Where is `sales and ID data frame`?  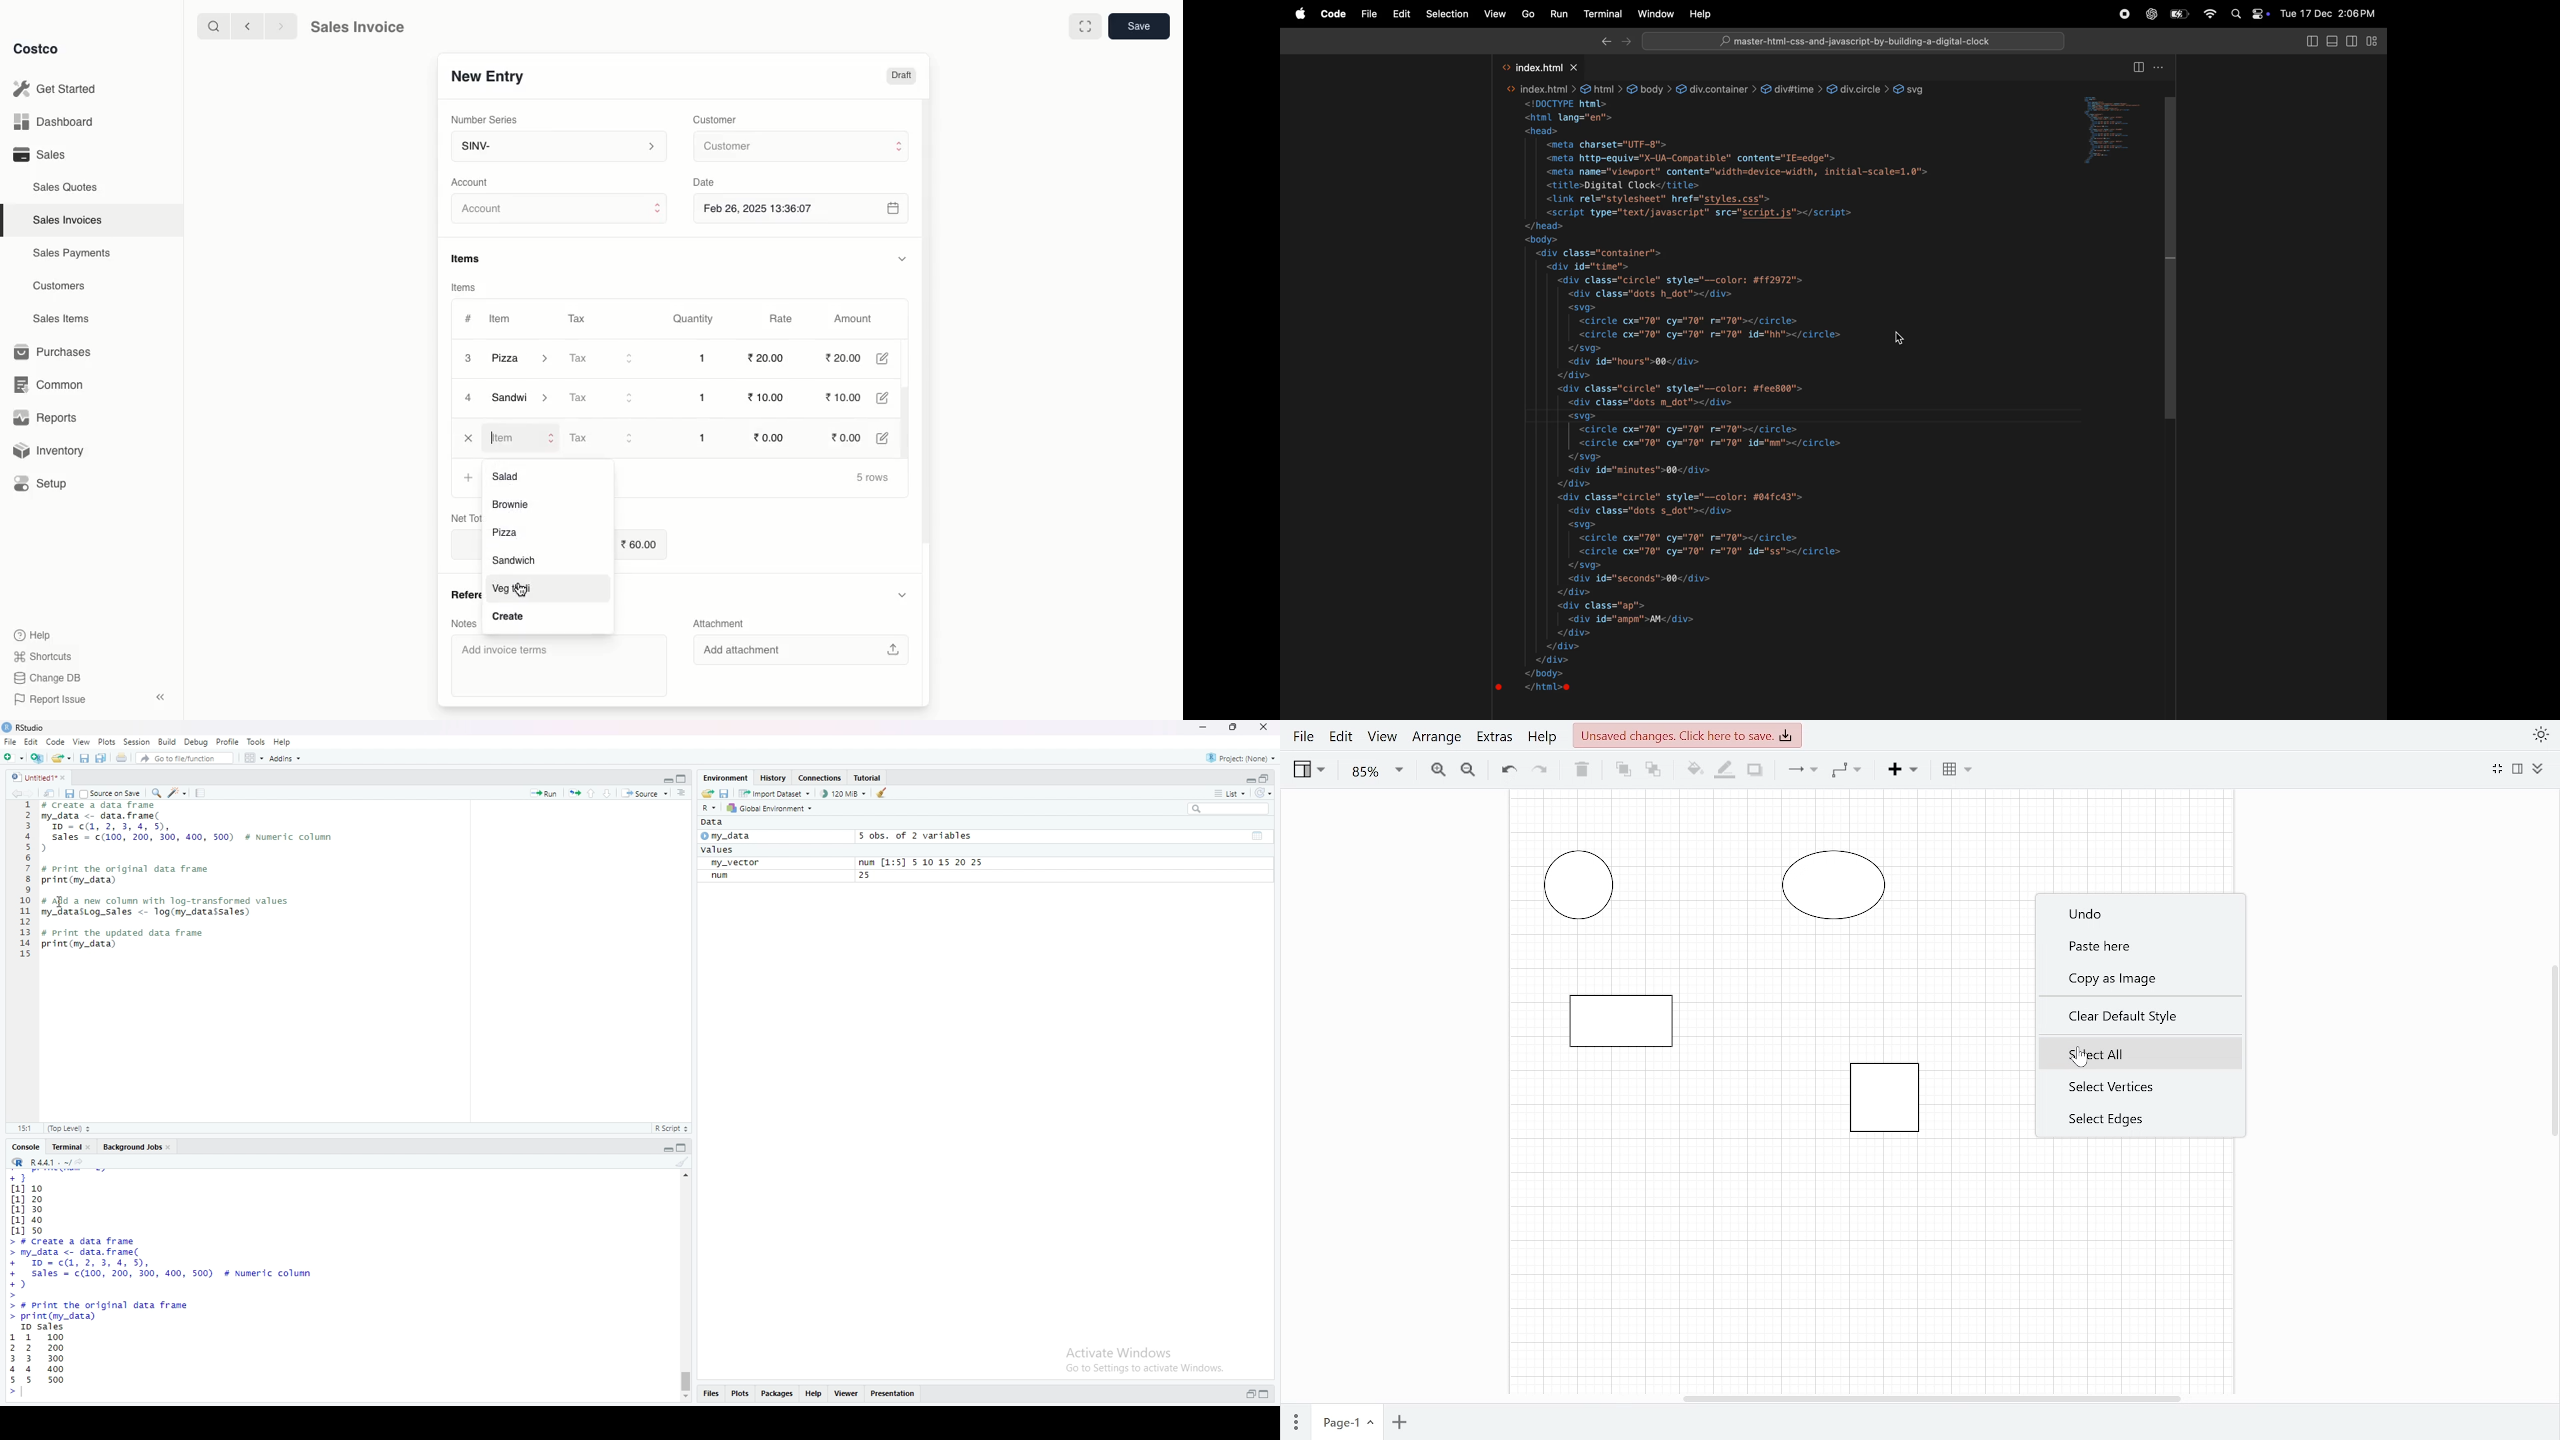 sales and ID data frame is located at coordinates (189, 834).